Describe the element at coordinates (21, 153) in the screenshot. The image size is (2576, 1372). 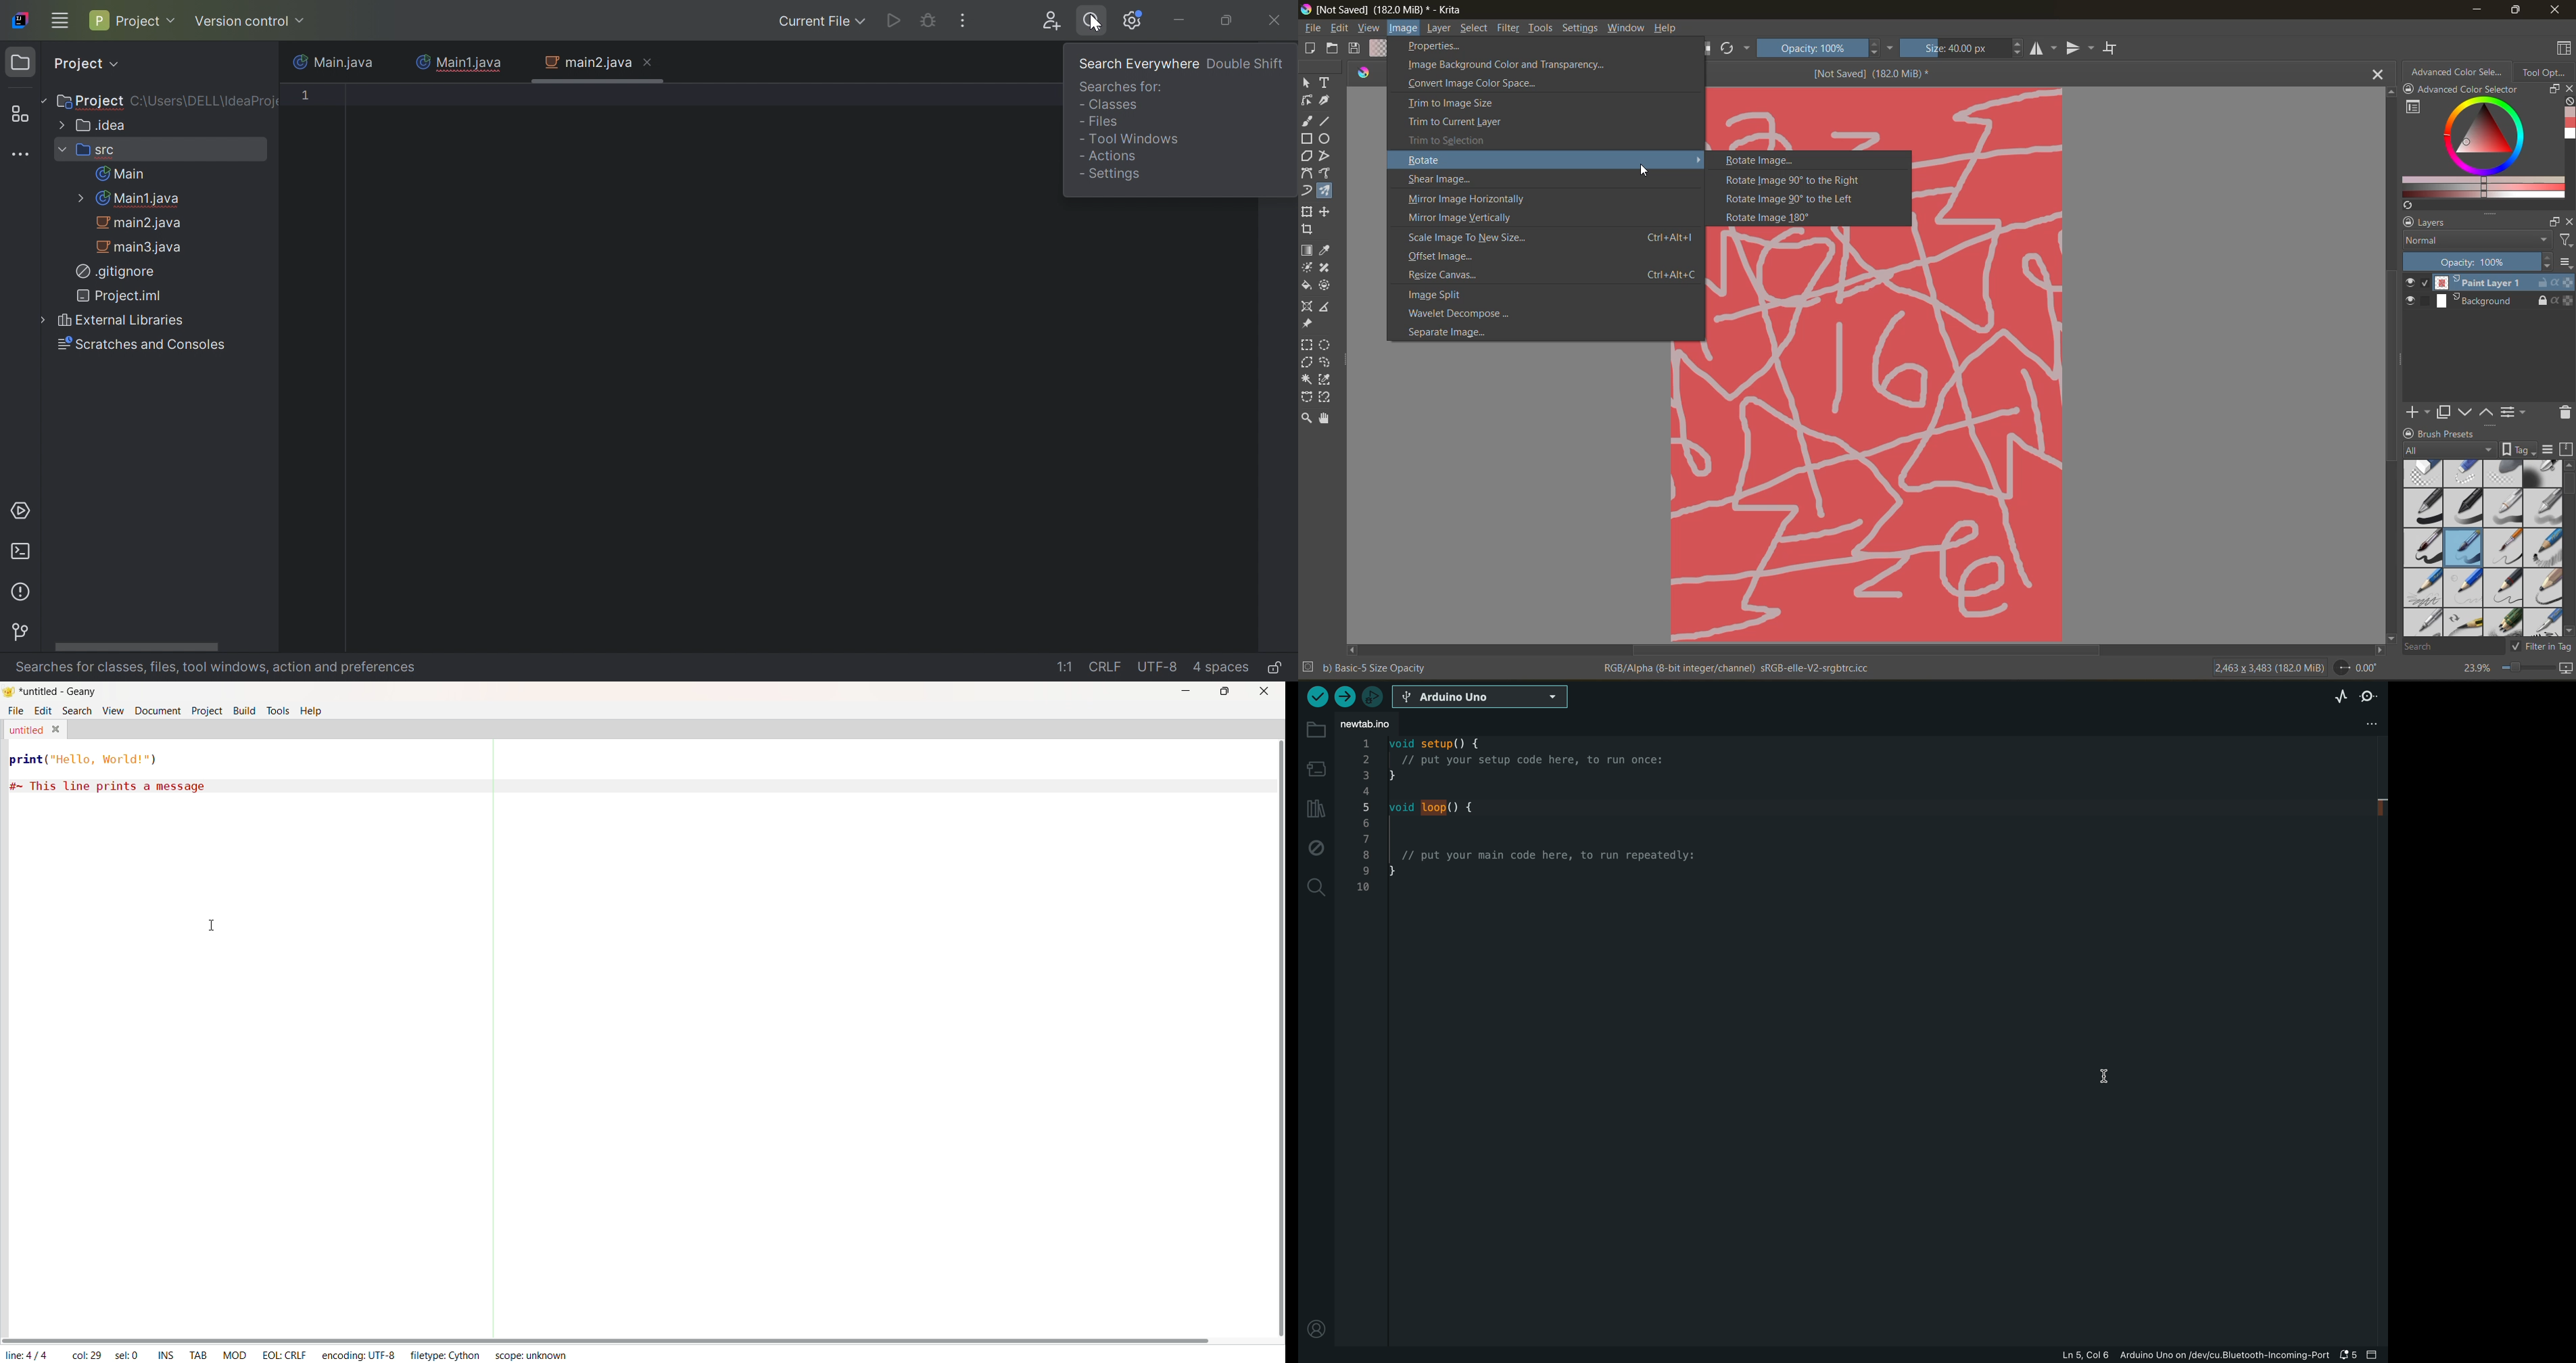
I see `More tool windows` at that location.